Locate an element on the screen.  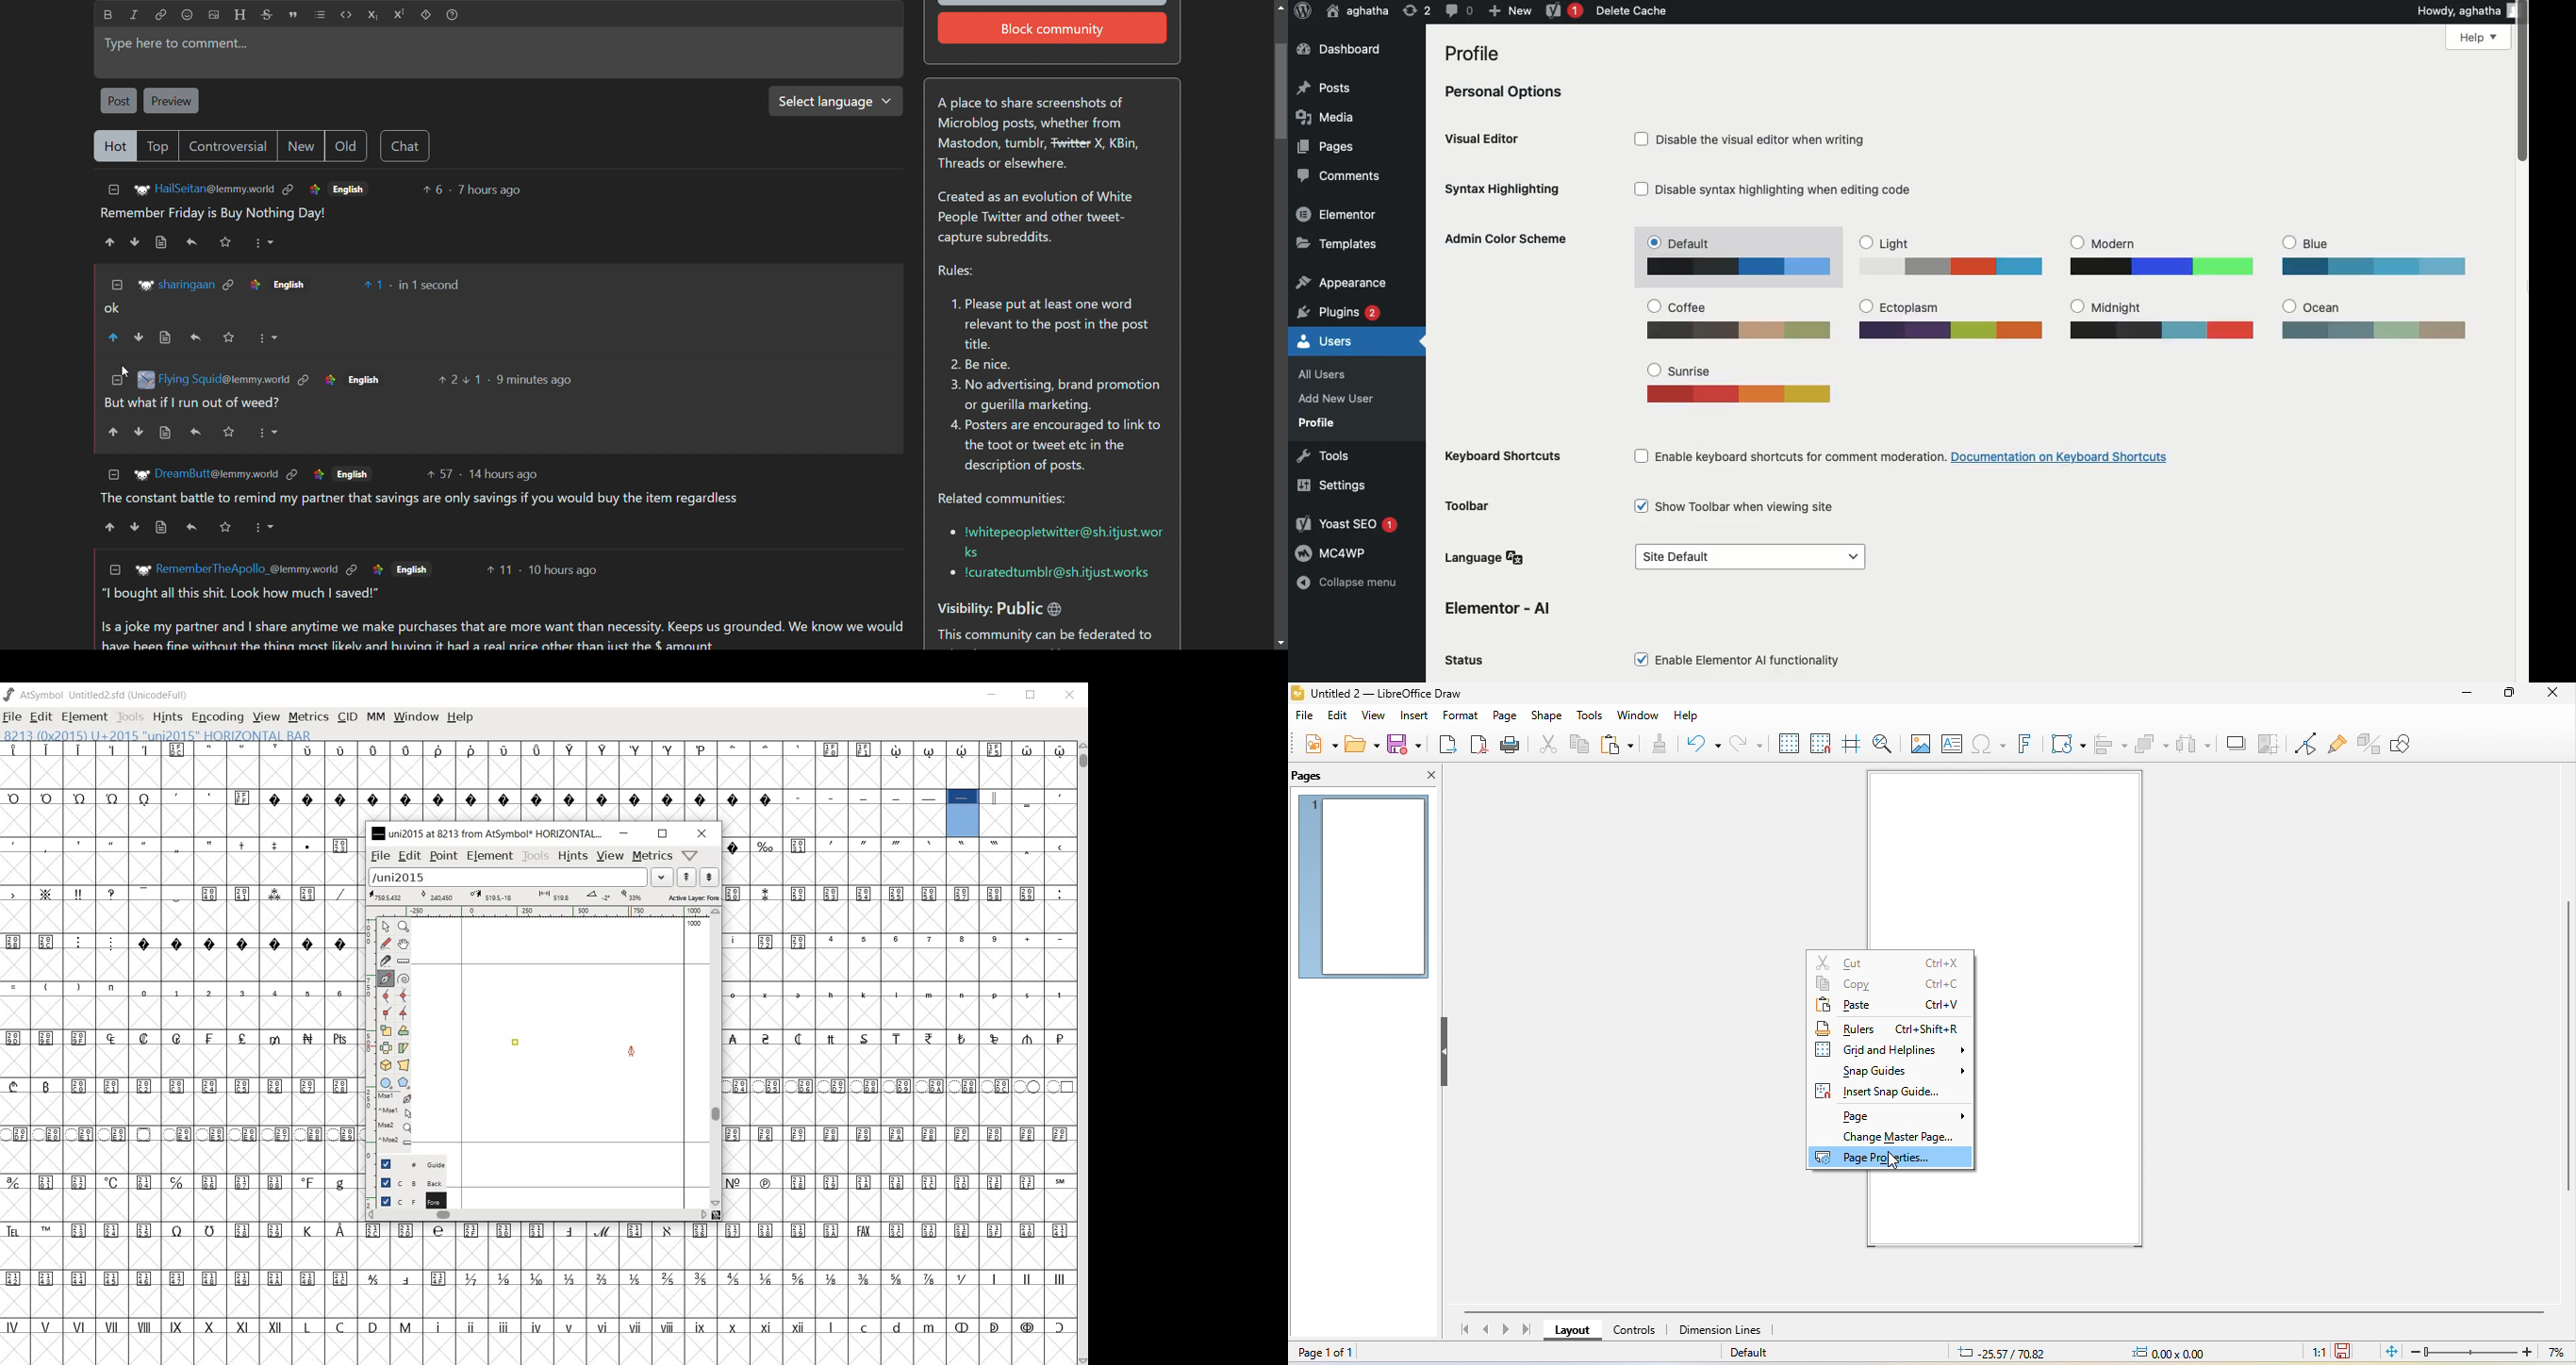
help is located at coordinates (451, 15).